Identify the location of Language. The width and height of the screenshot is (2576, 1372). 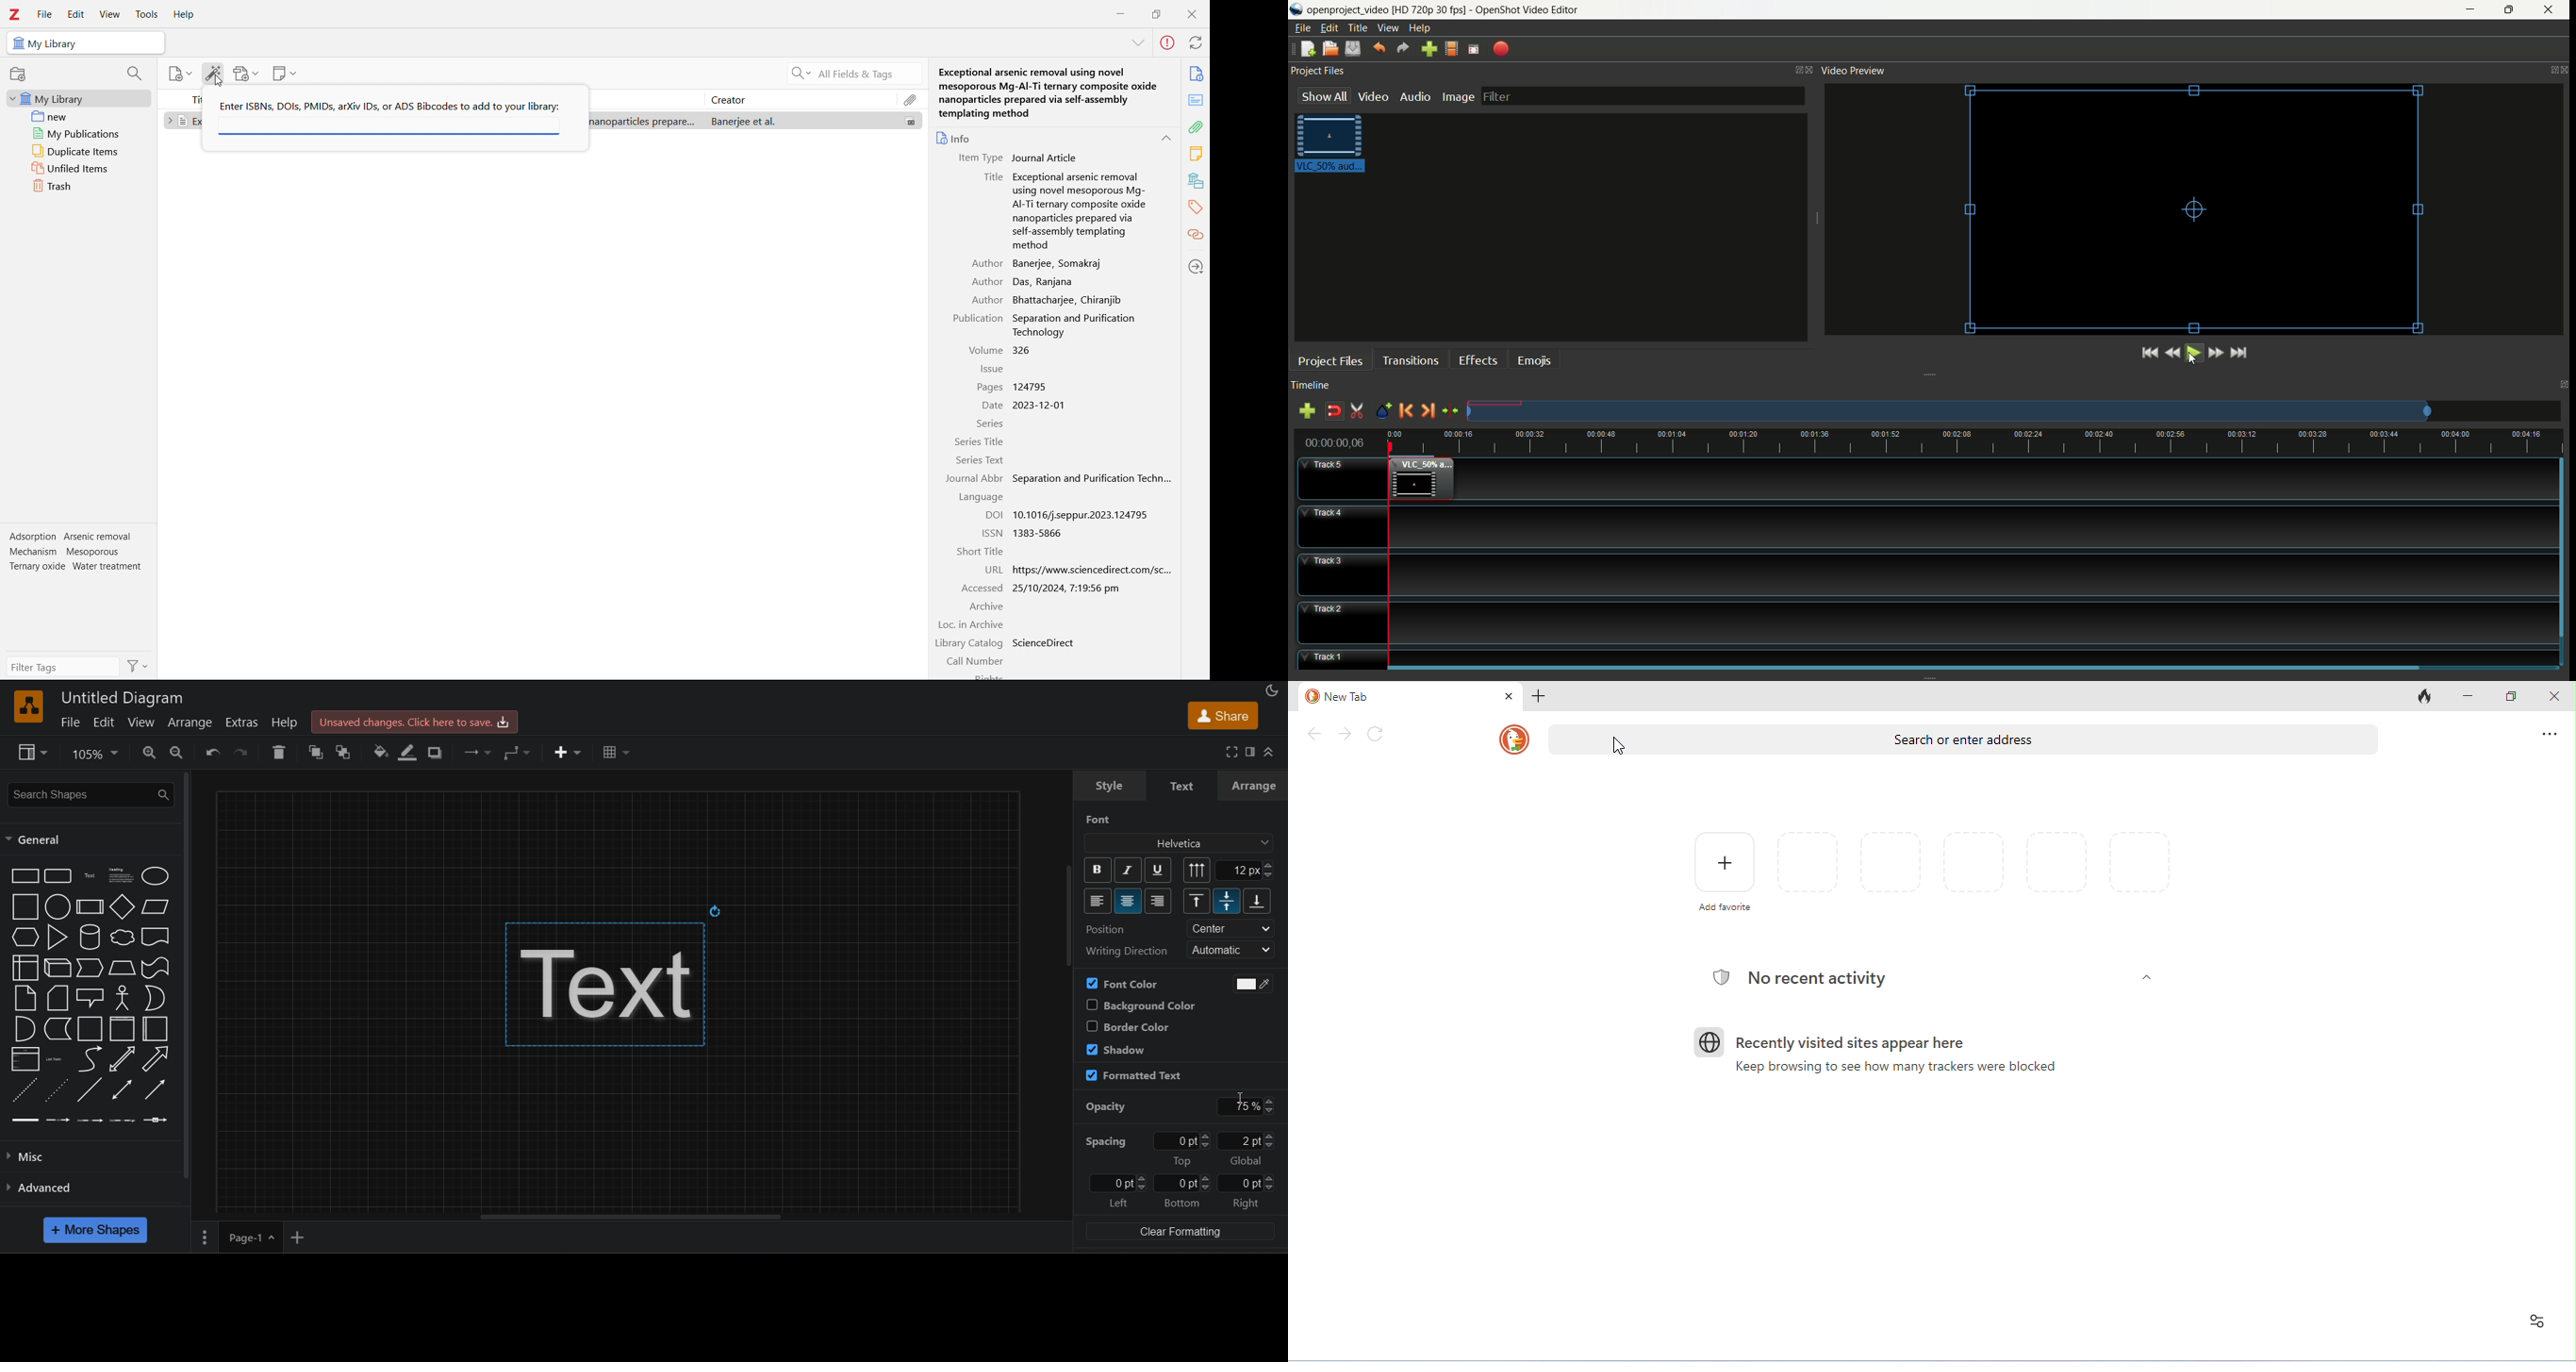
(977, 498).